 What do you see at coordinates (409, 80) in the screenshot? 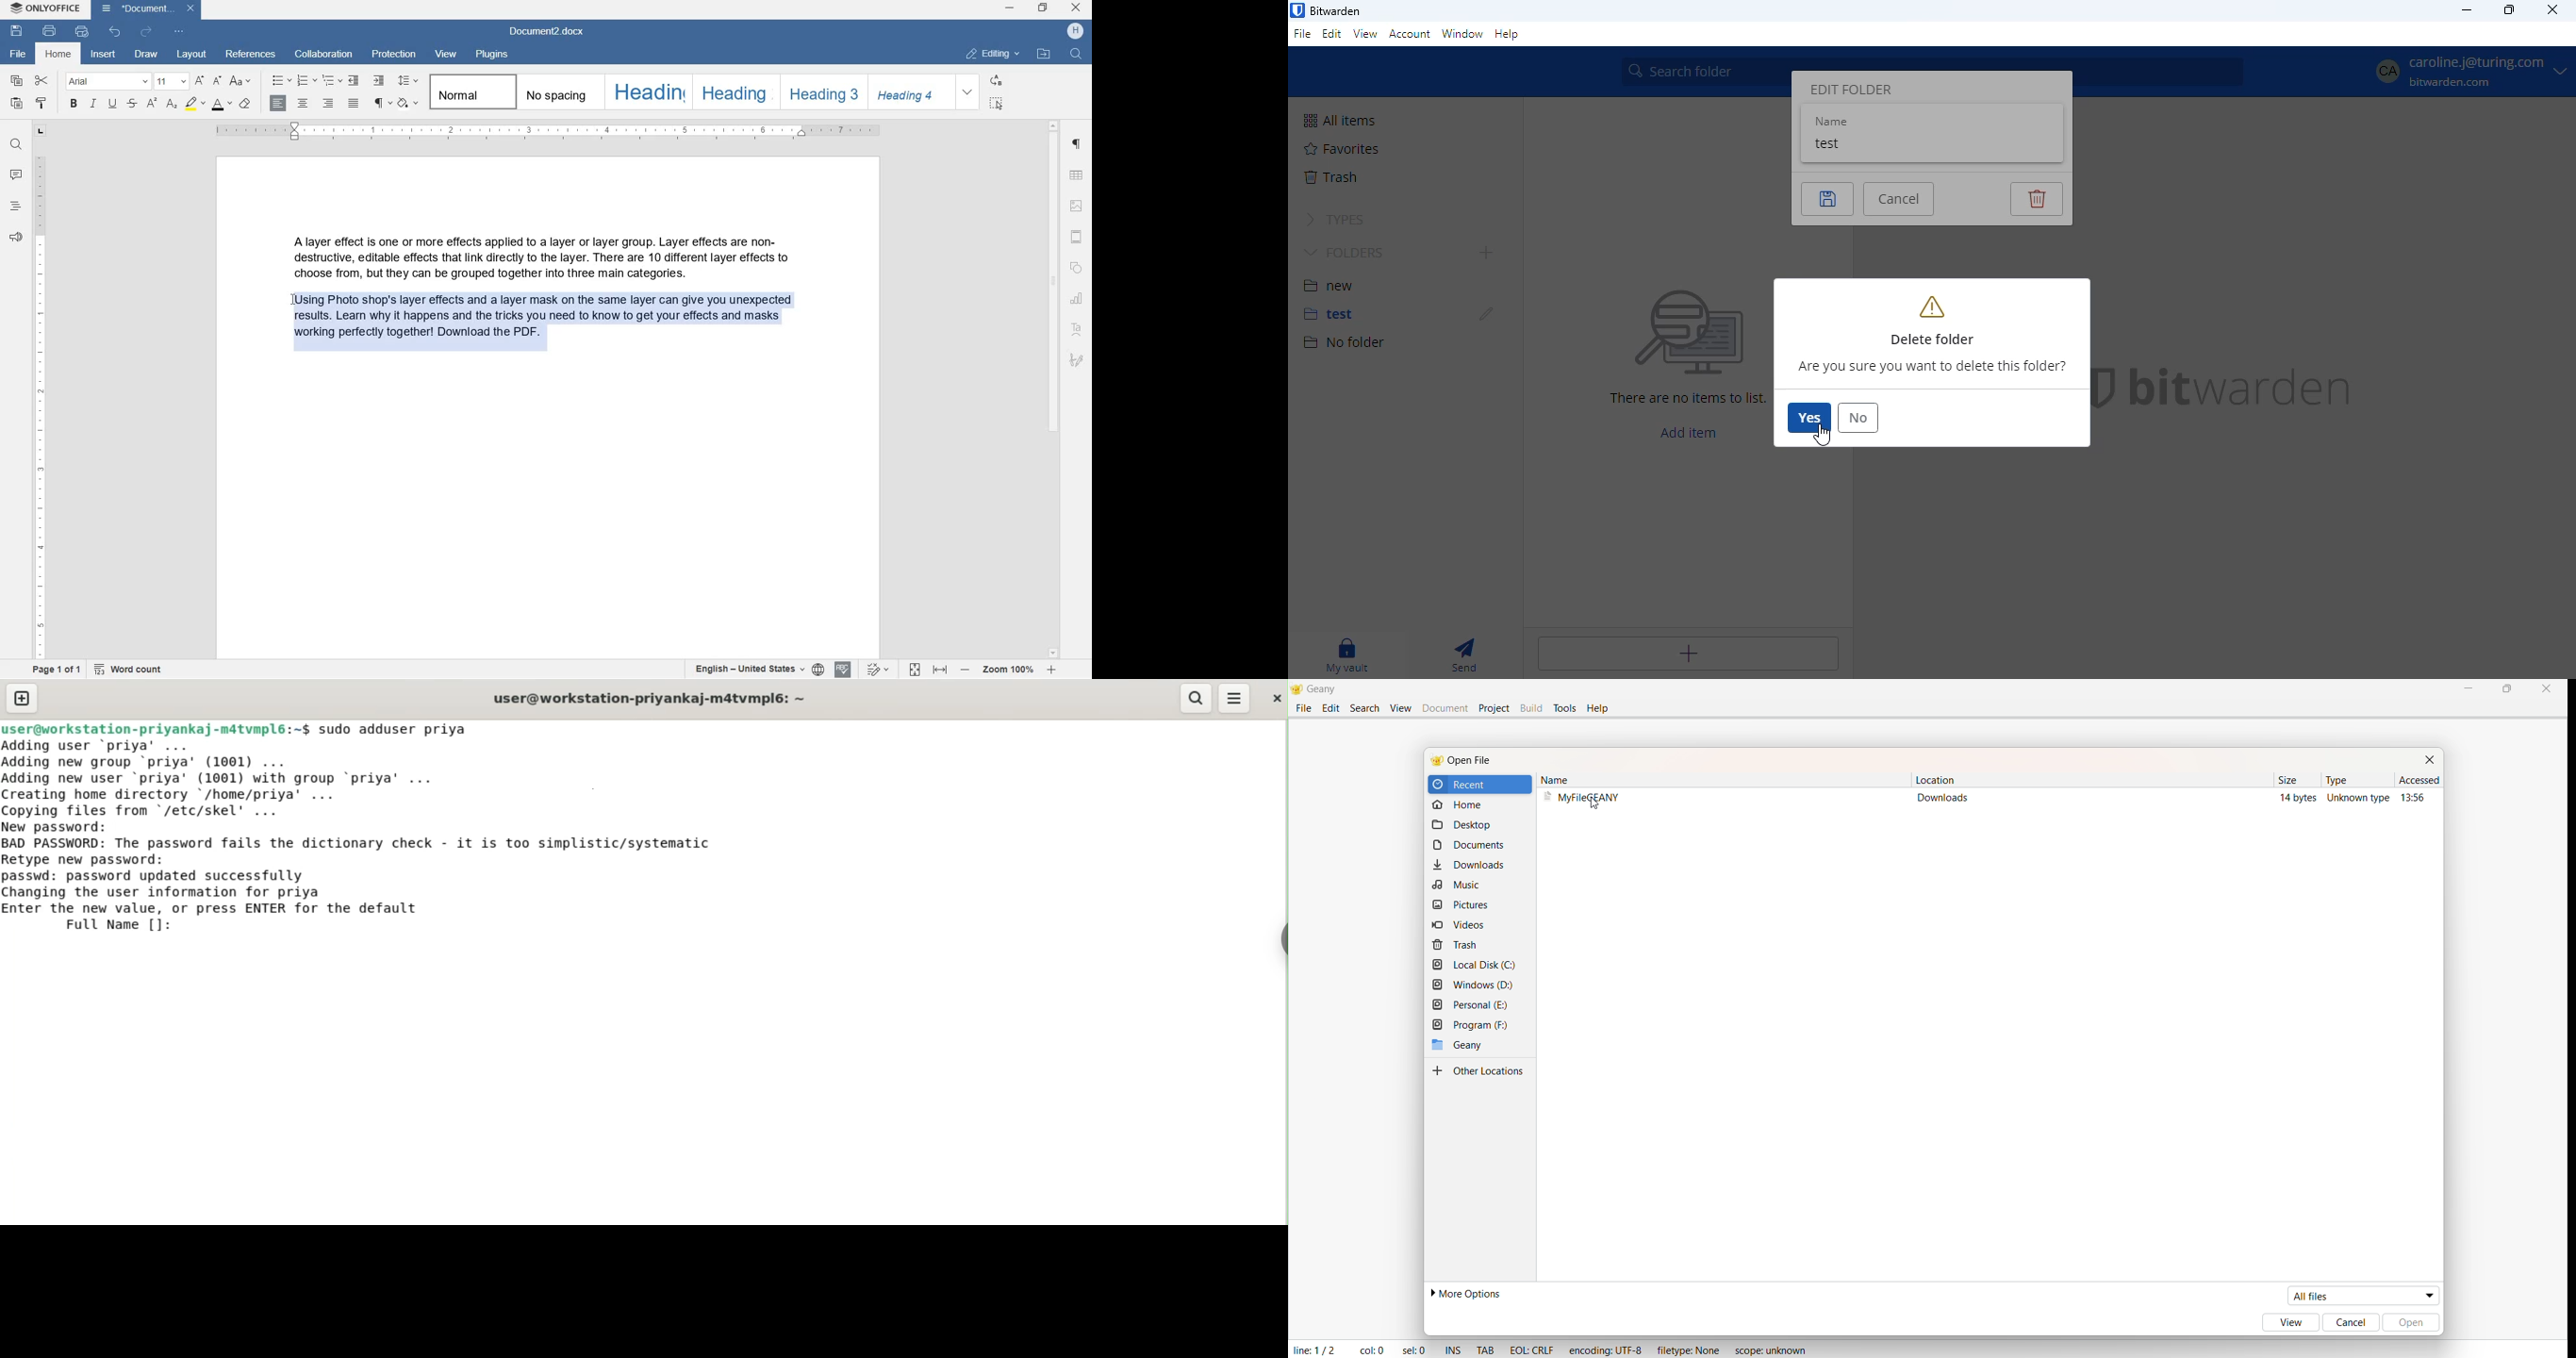
I see `PARAGRAPH LINE SPACING` at bounding box center [409, 80].